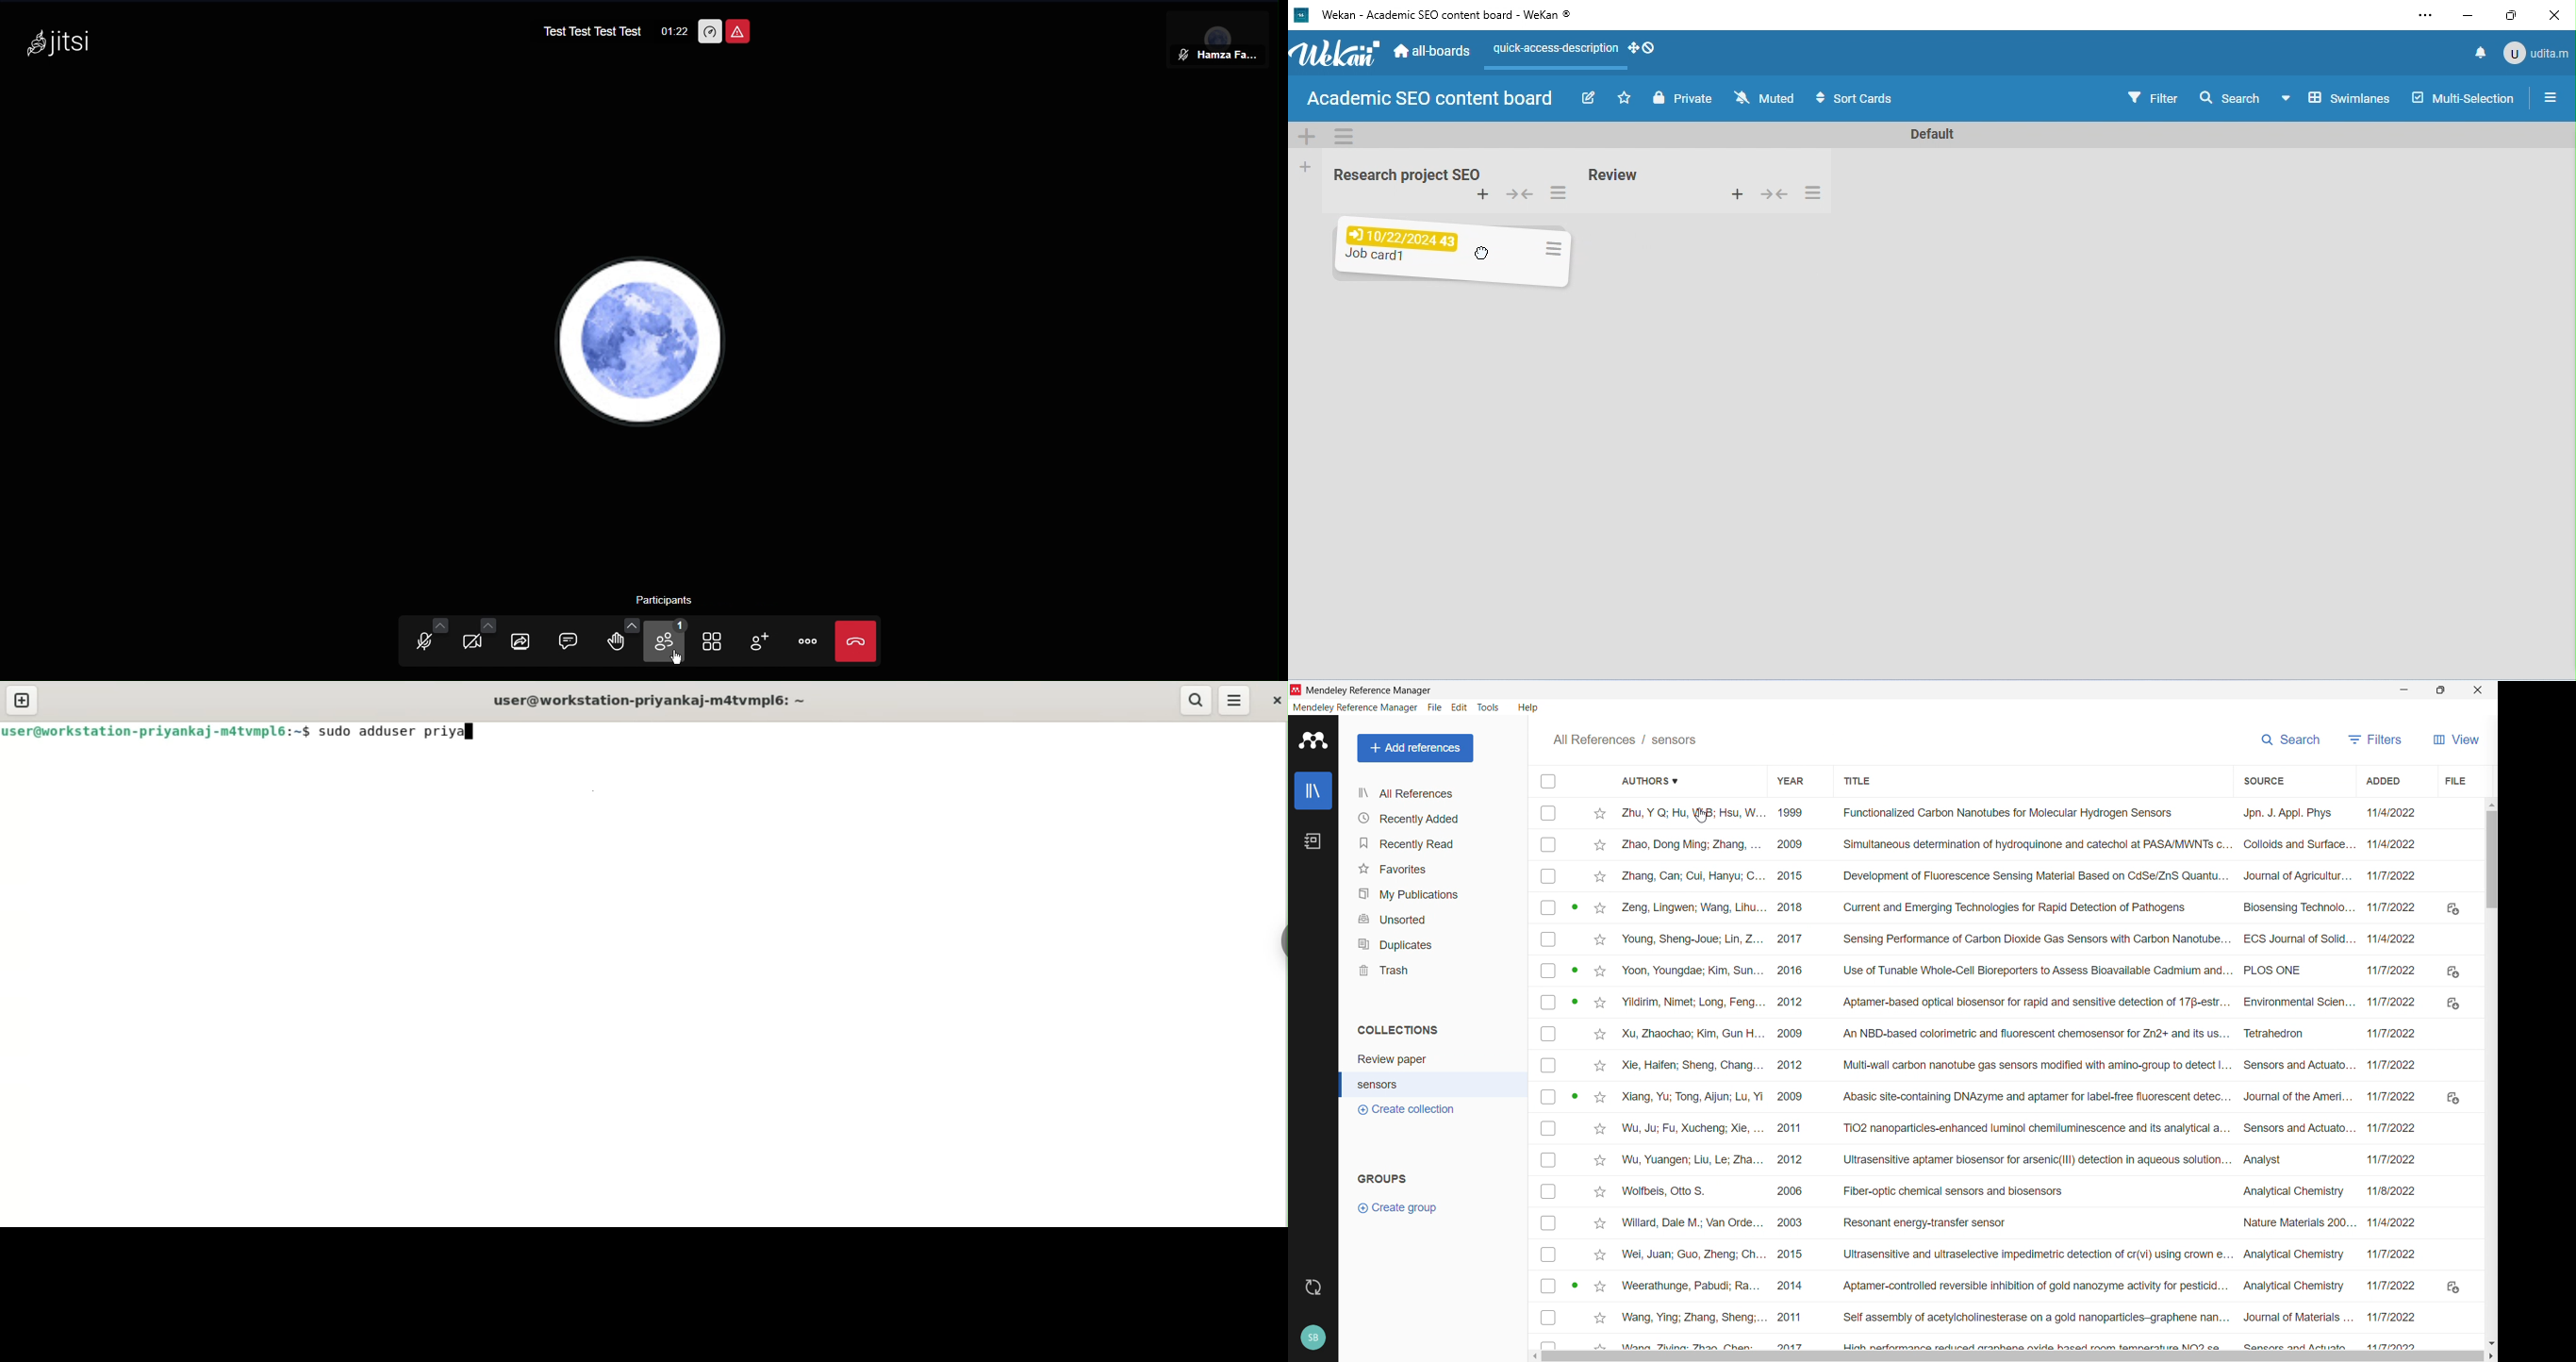 This screenshot has height=1372, width=2576. What do you see at coordinates (1313, 1339) in the screenshot?
I see `Profile ` at bounding box center [1313, 1339].